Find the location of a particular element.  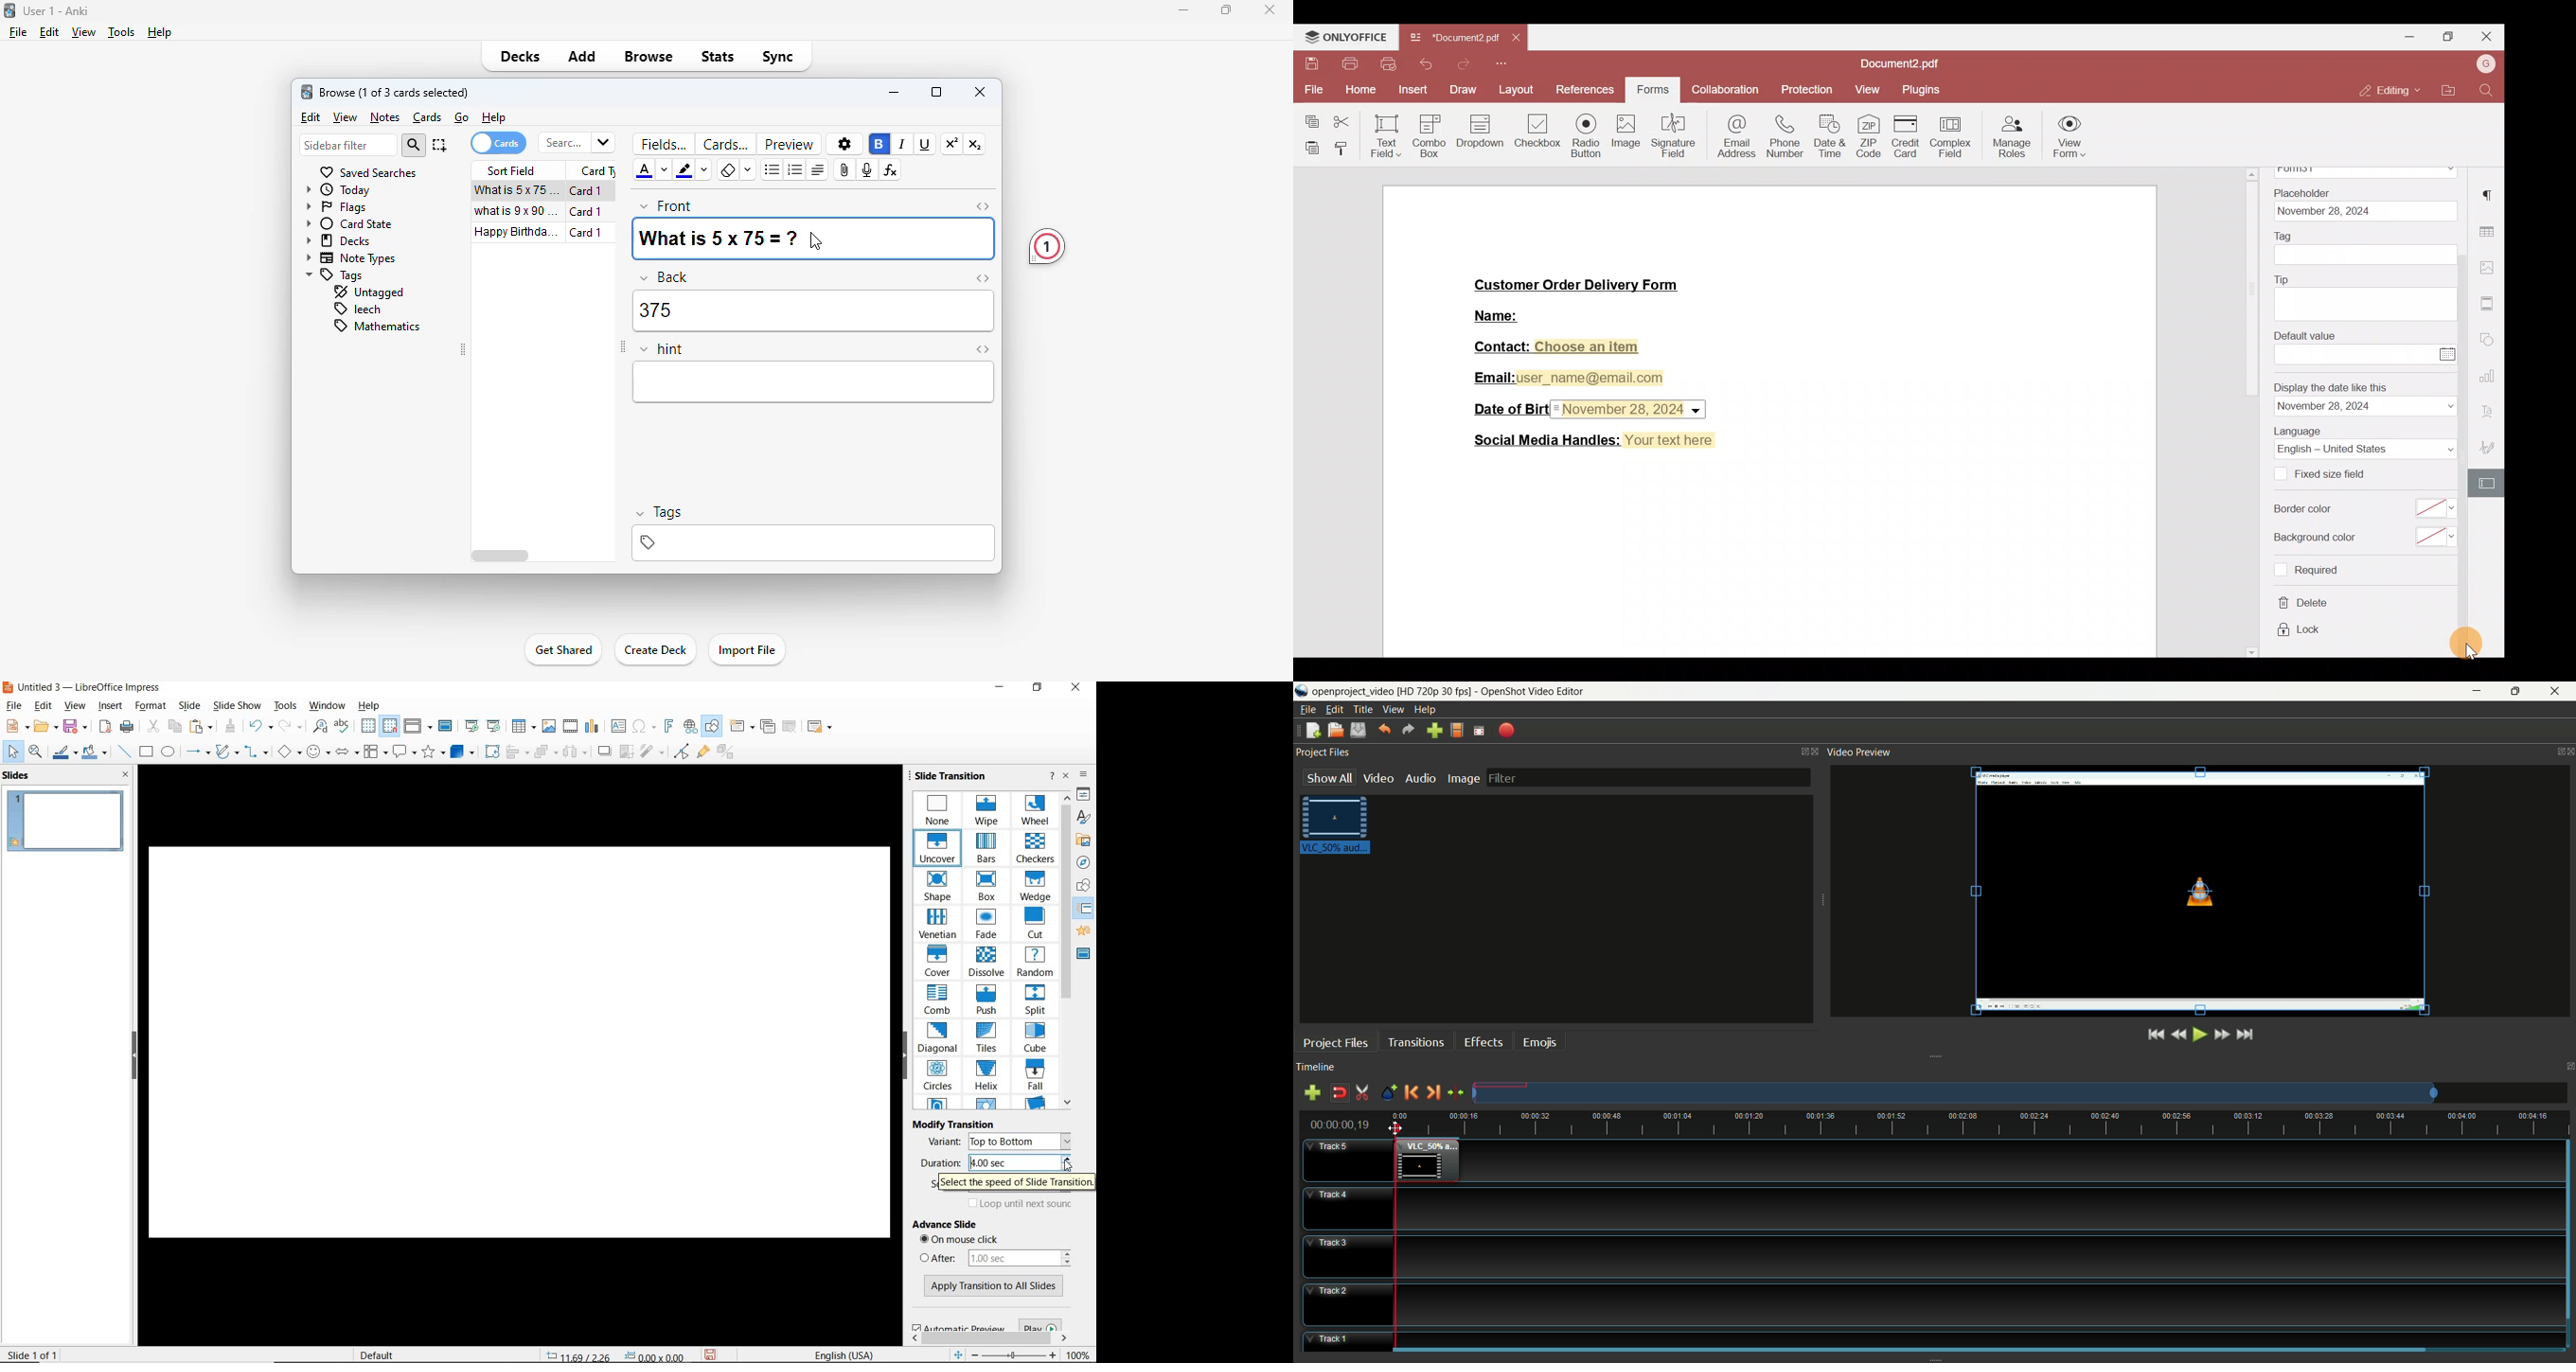

CLONE FORMATTING is located at coordinates (231, 727).